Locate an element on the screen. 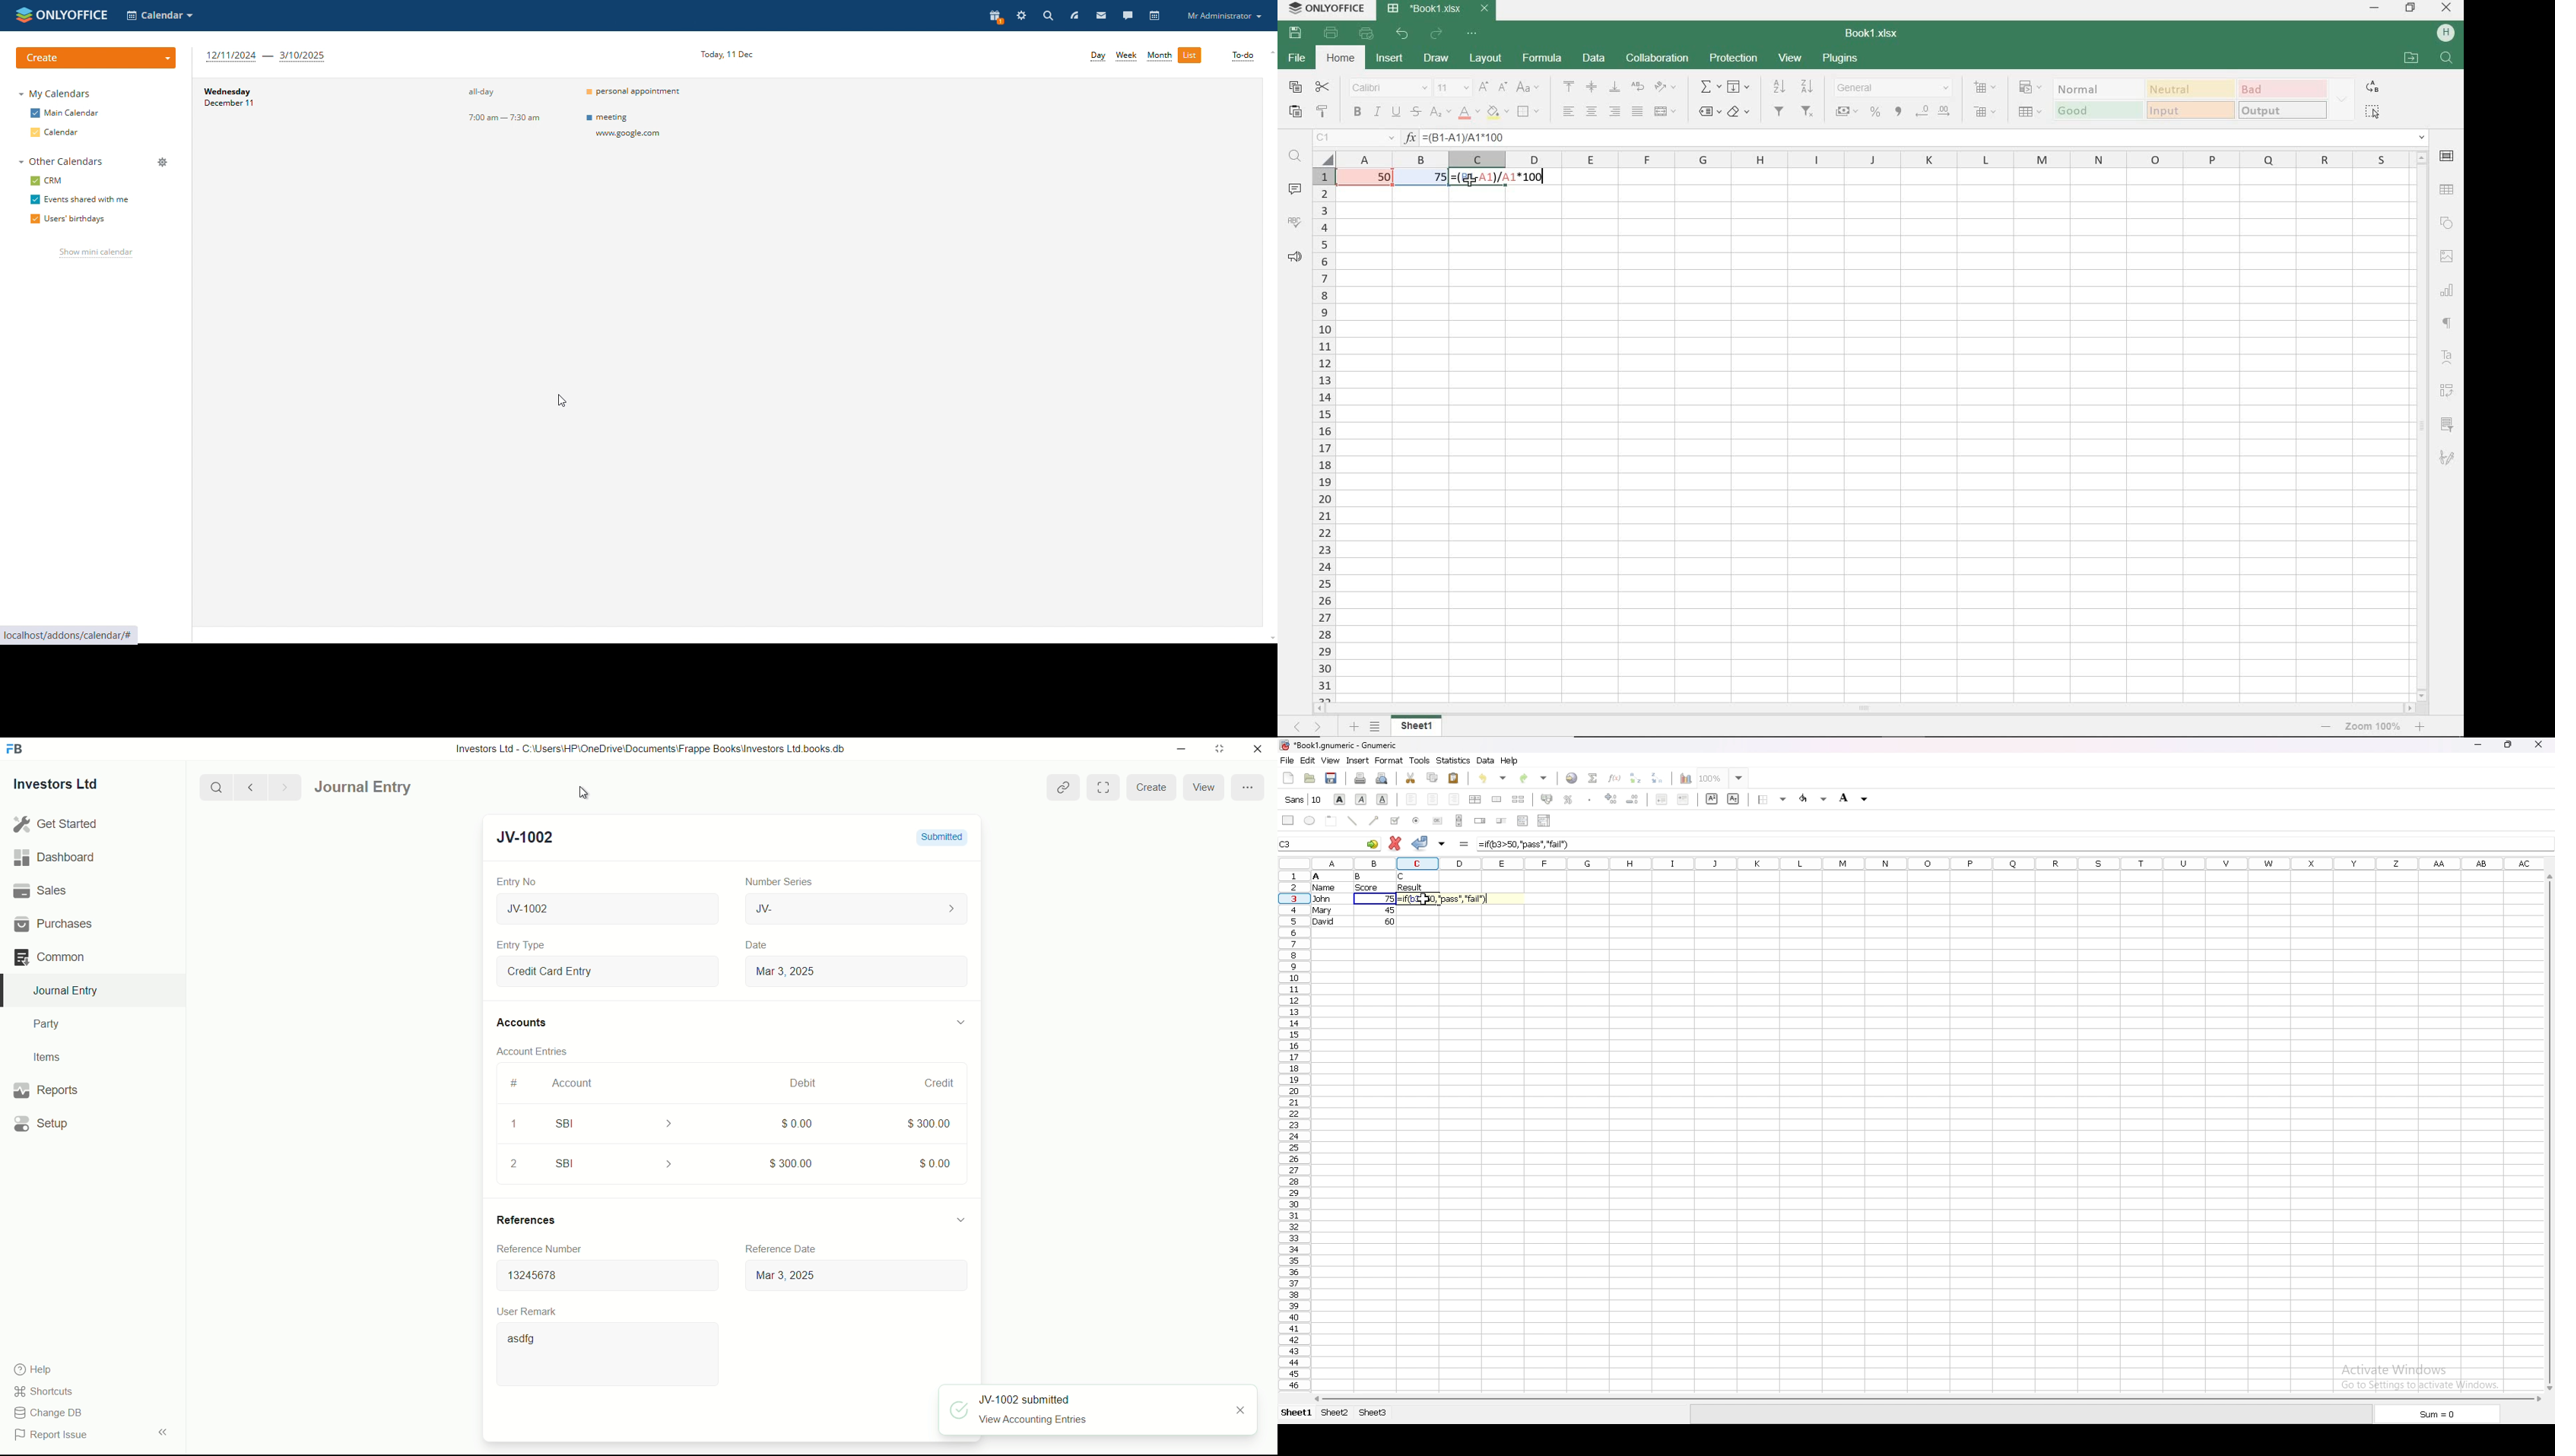 This screenshot has height=1456, width=2576. previous is located at coordinates (249, 787).